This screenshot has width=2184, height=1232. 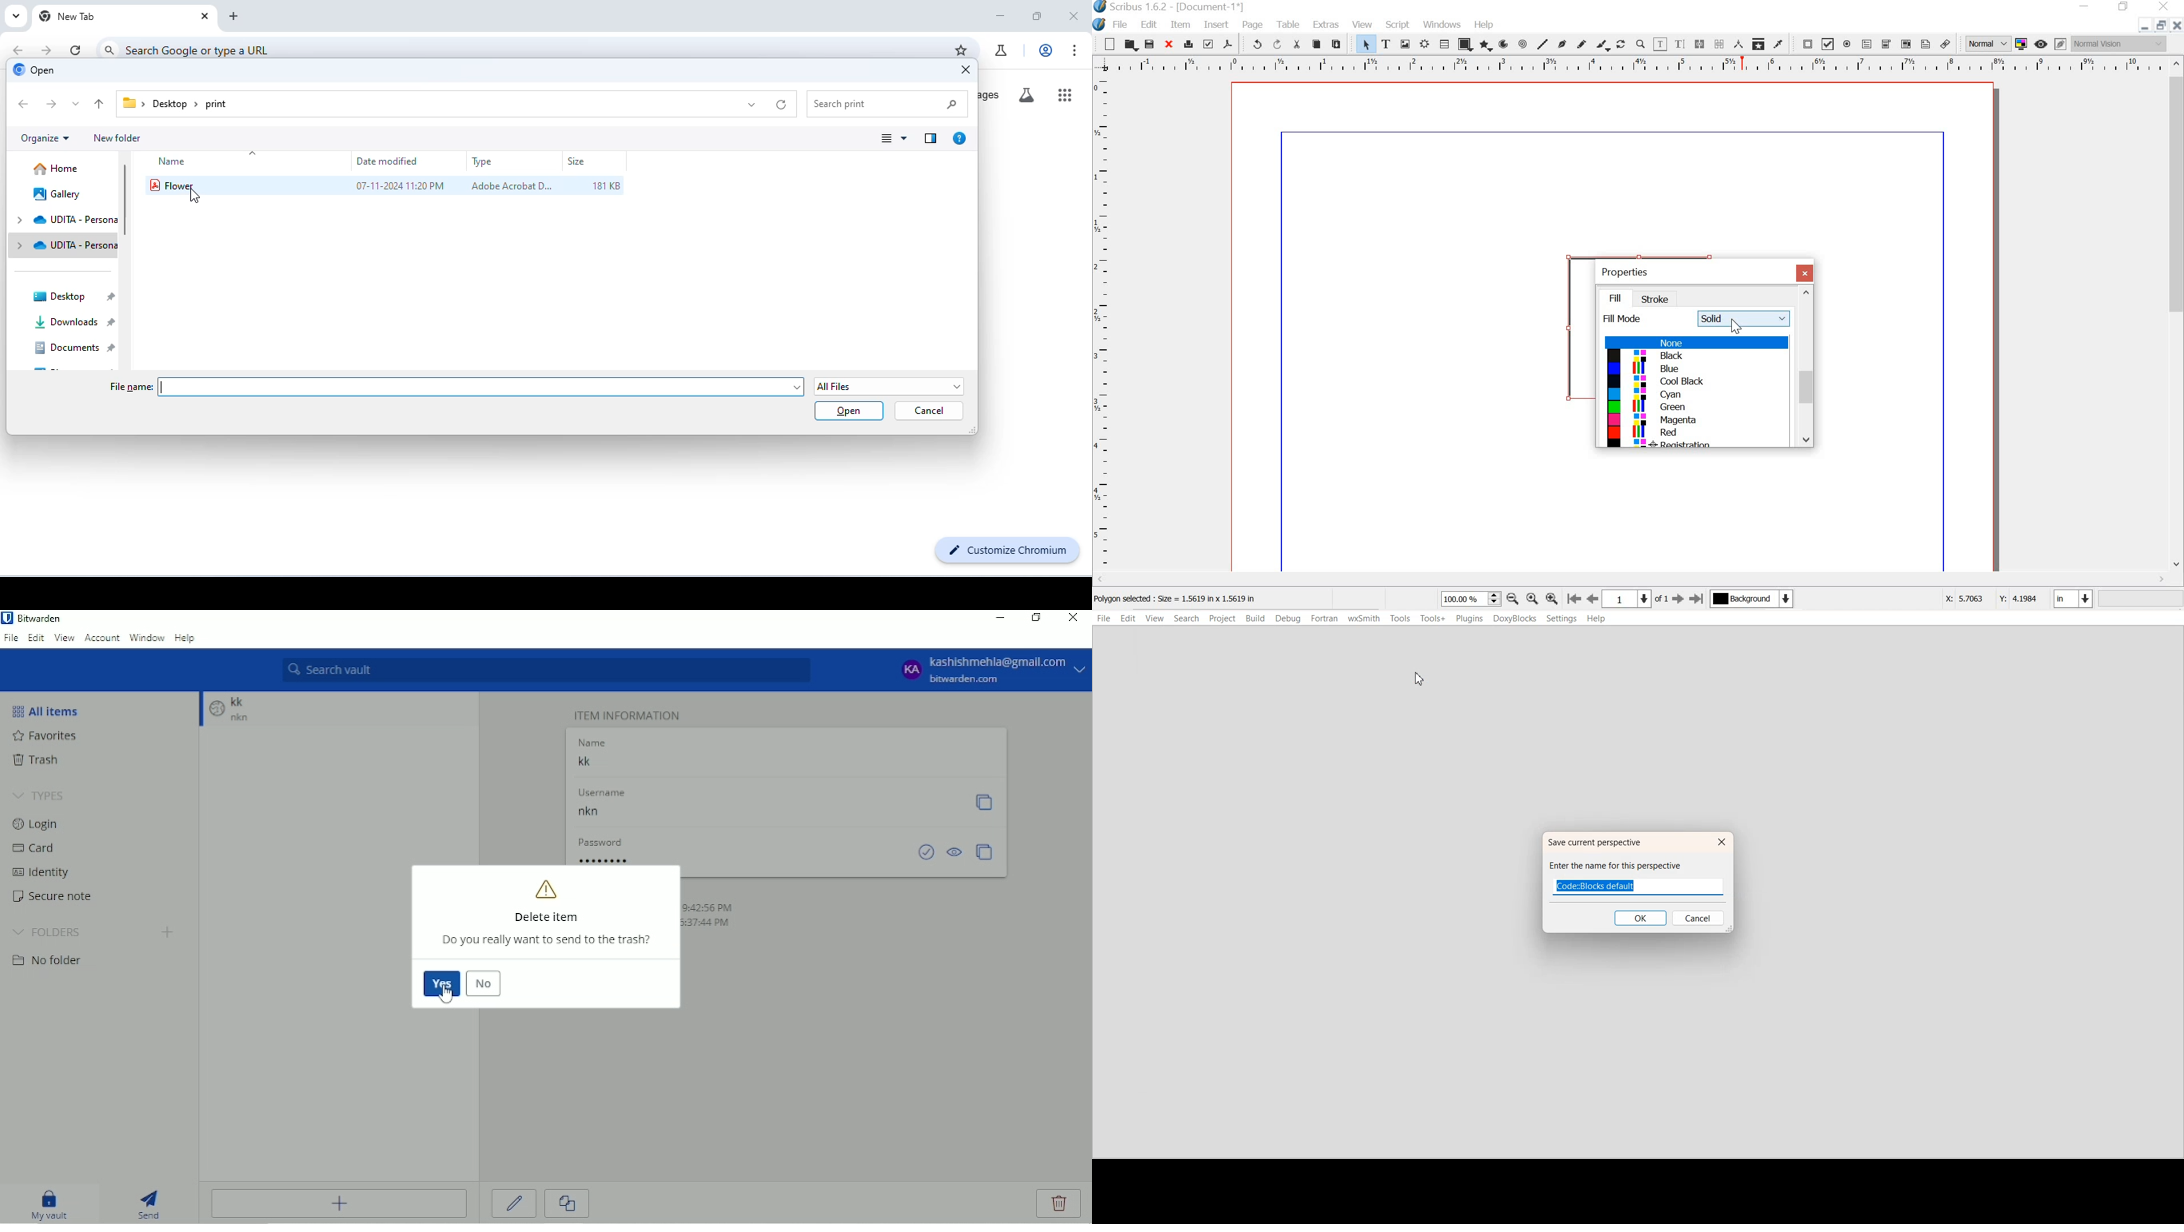 What do you see at coordinates (1905, 44) in the screenshot?
I see `pdf list` at bounding box center [1905, 44].